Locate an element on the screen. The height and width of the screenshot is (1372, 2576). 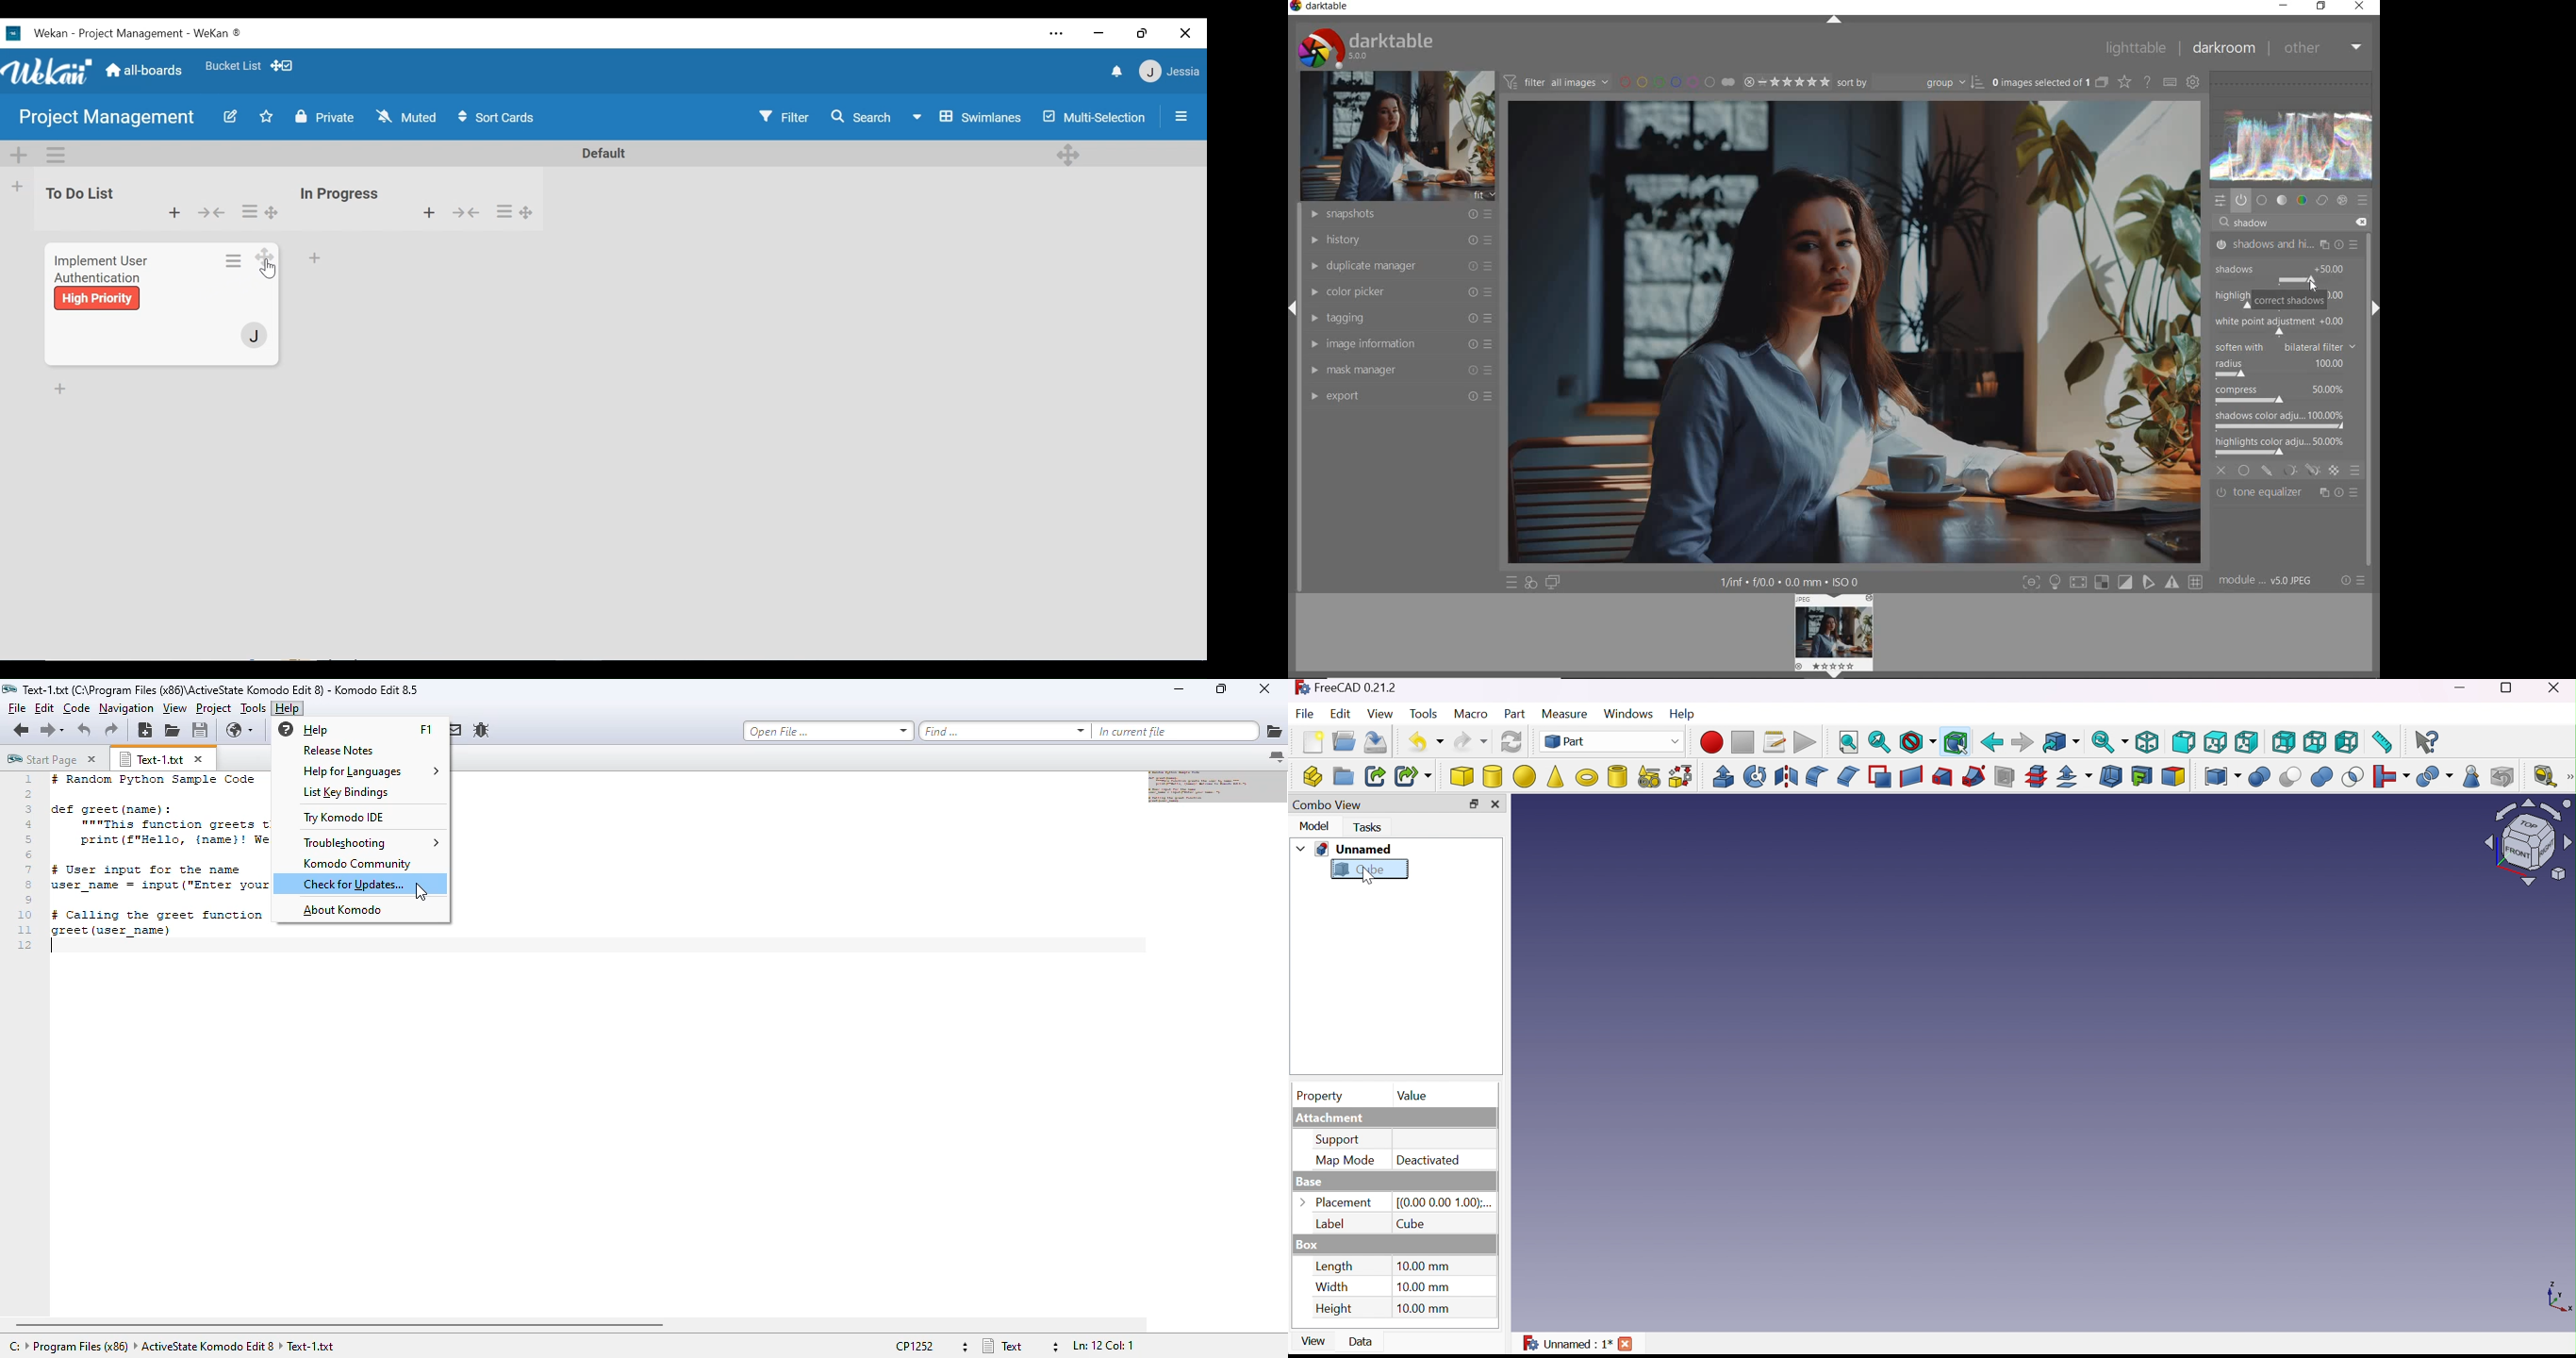
Make link is located at coordinates (1375, 777).